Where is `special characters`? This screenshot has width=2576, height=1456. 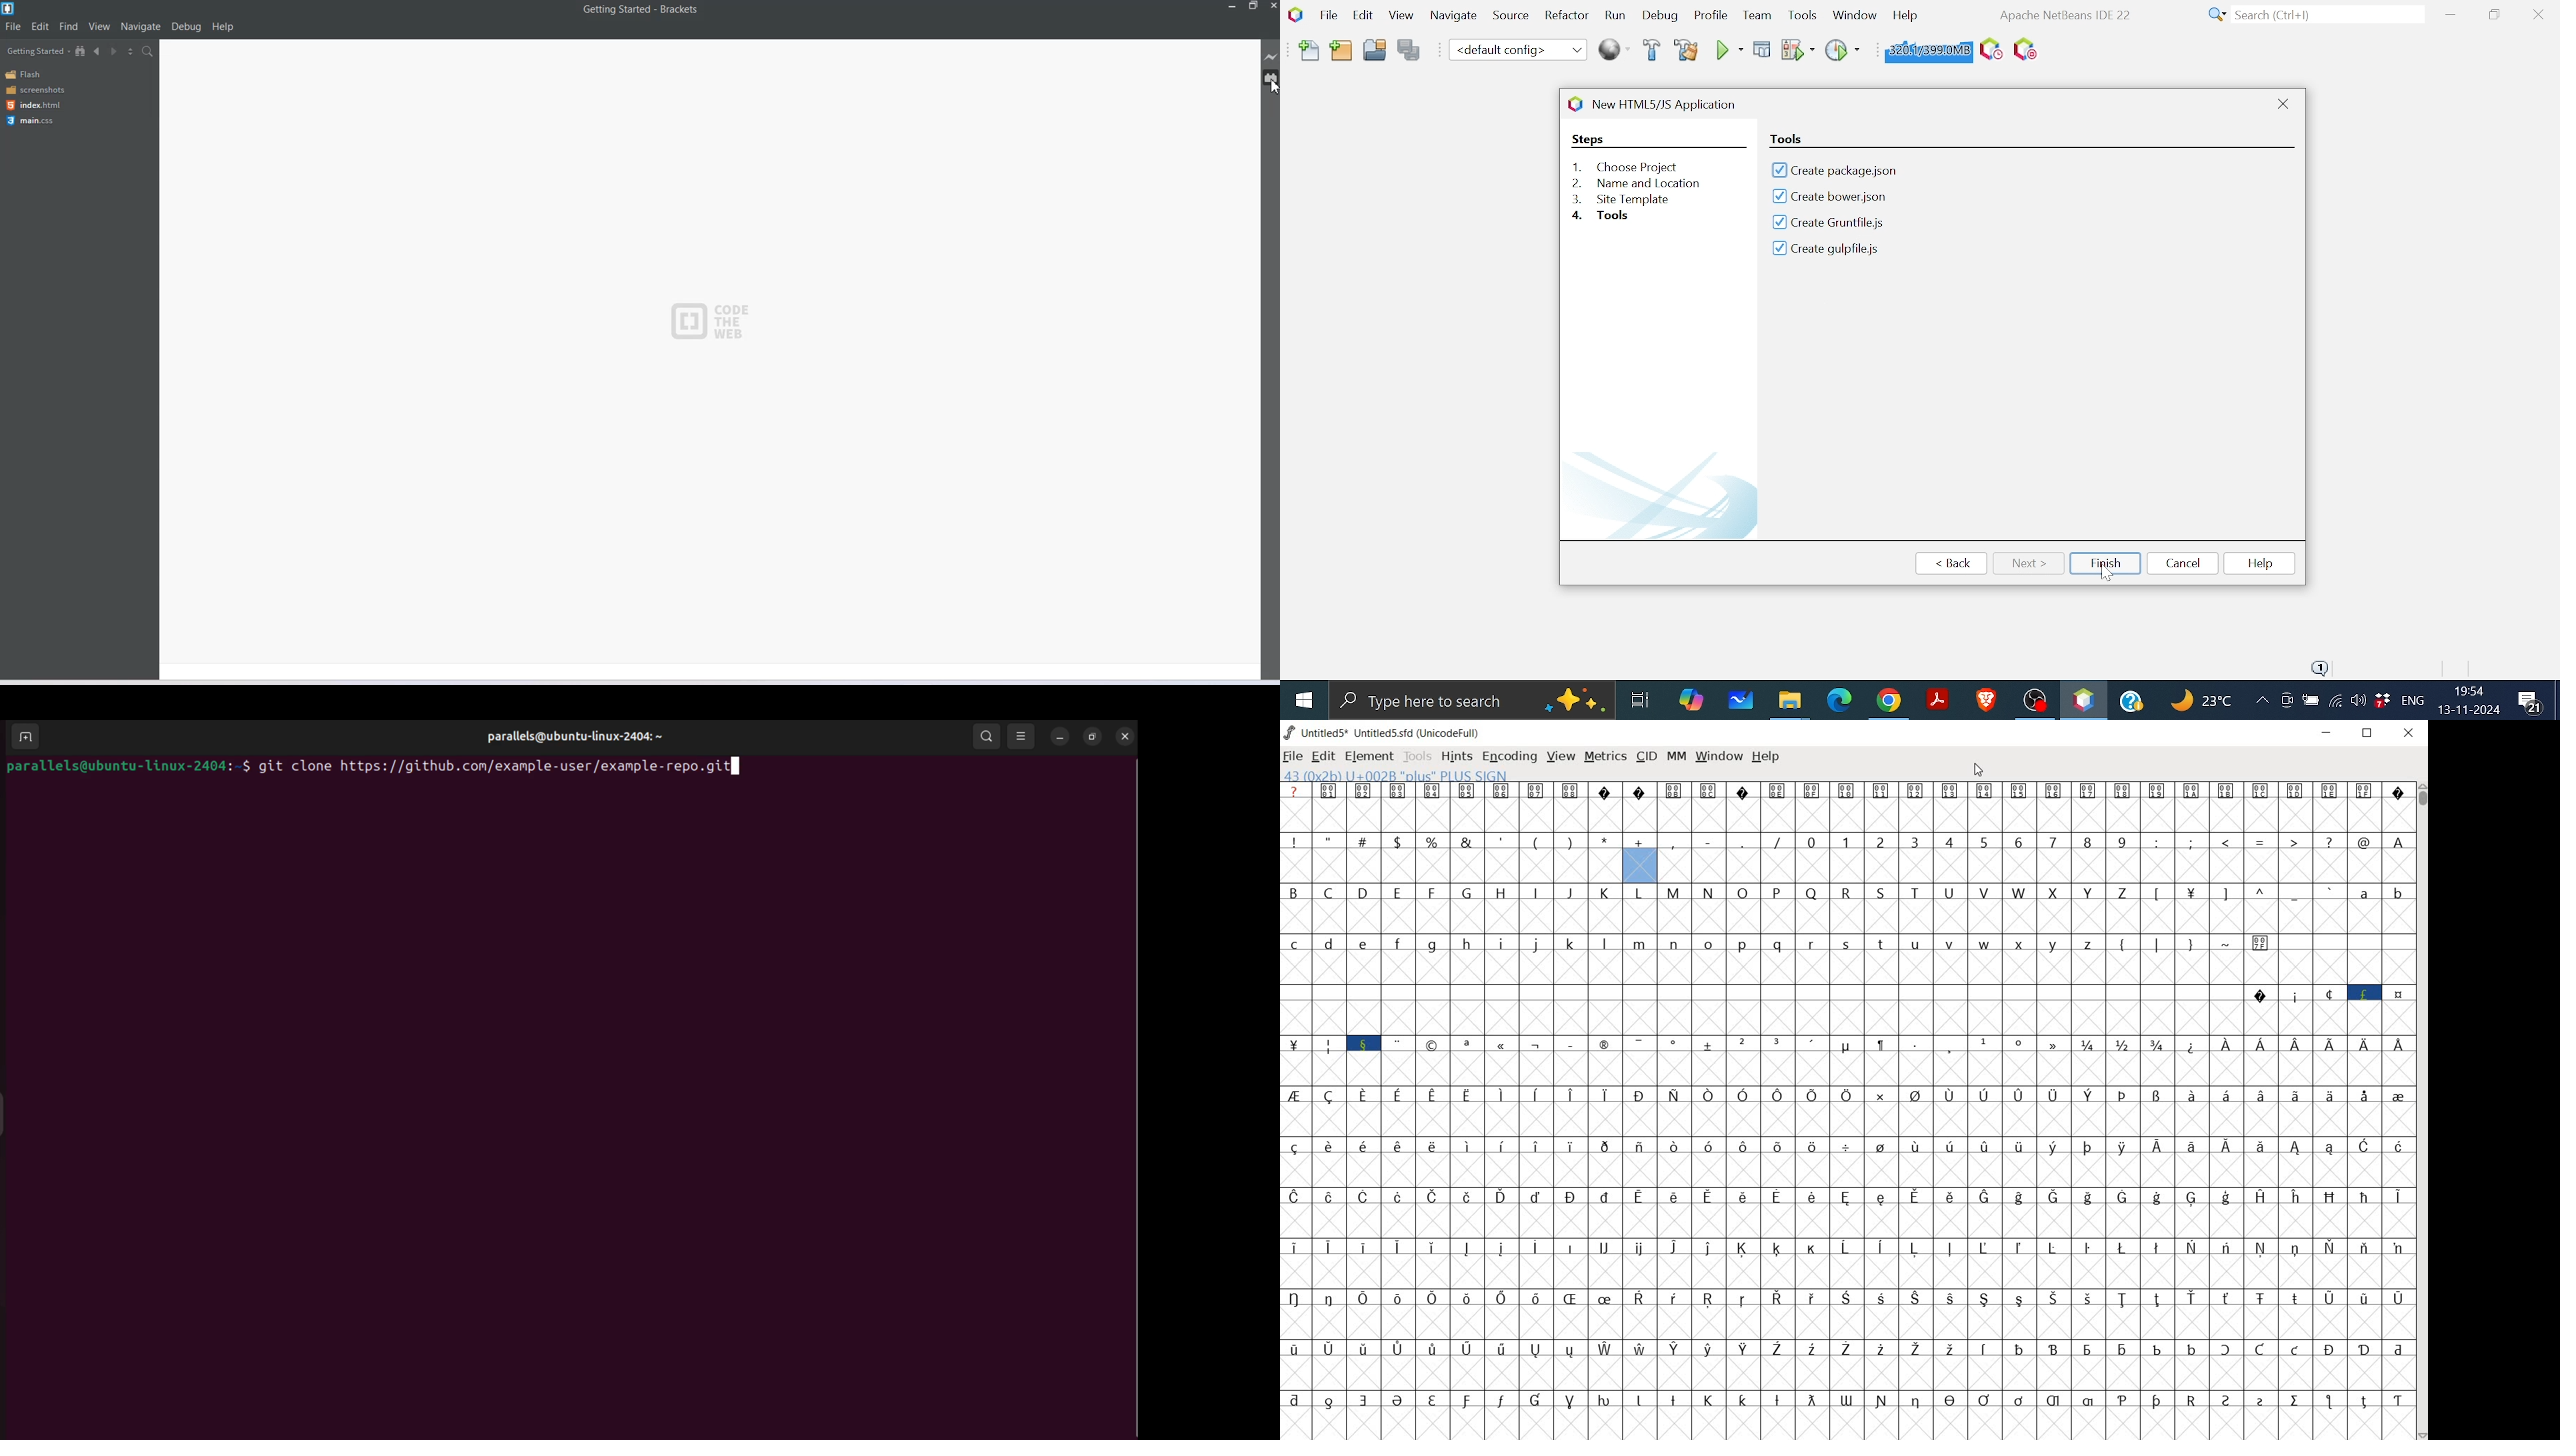
special characters is located at coordinates (2278, 909).